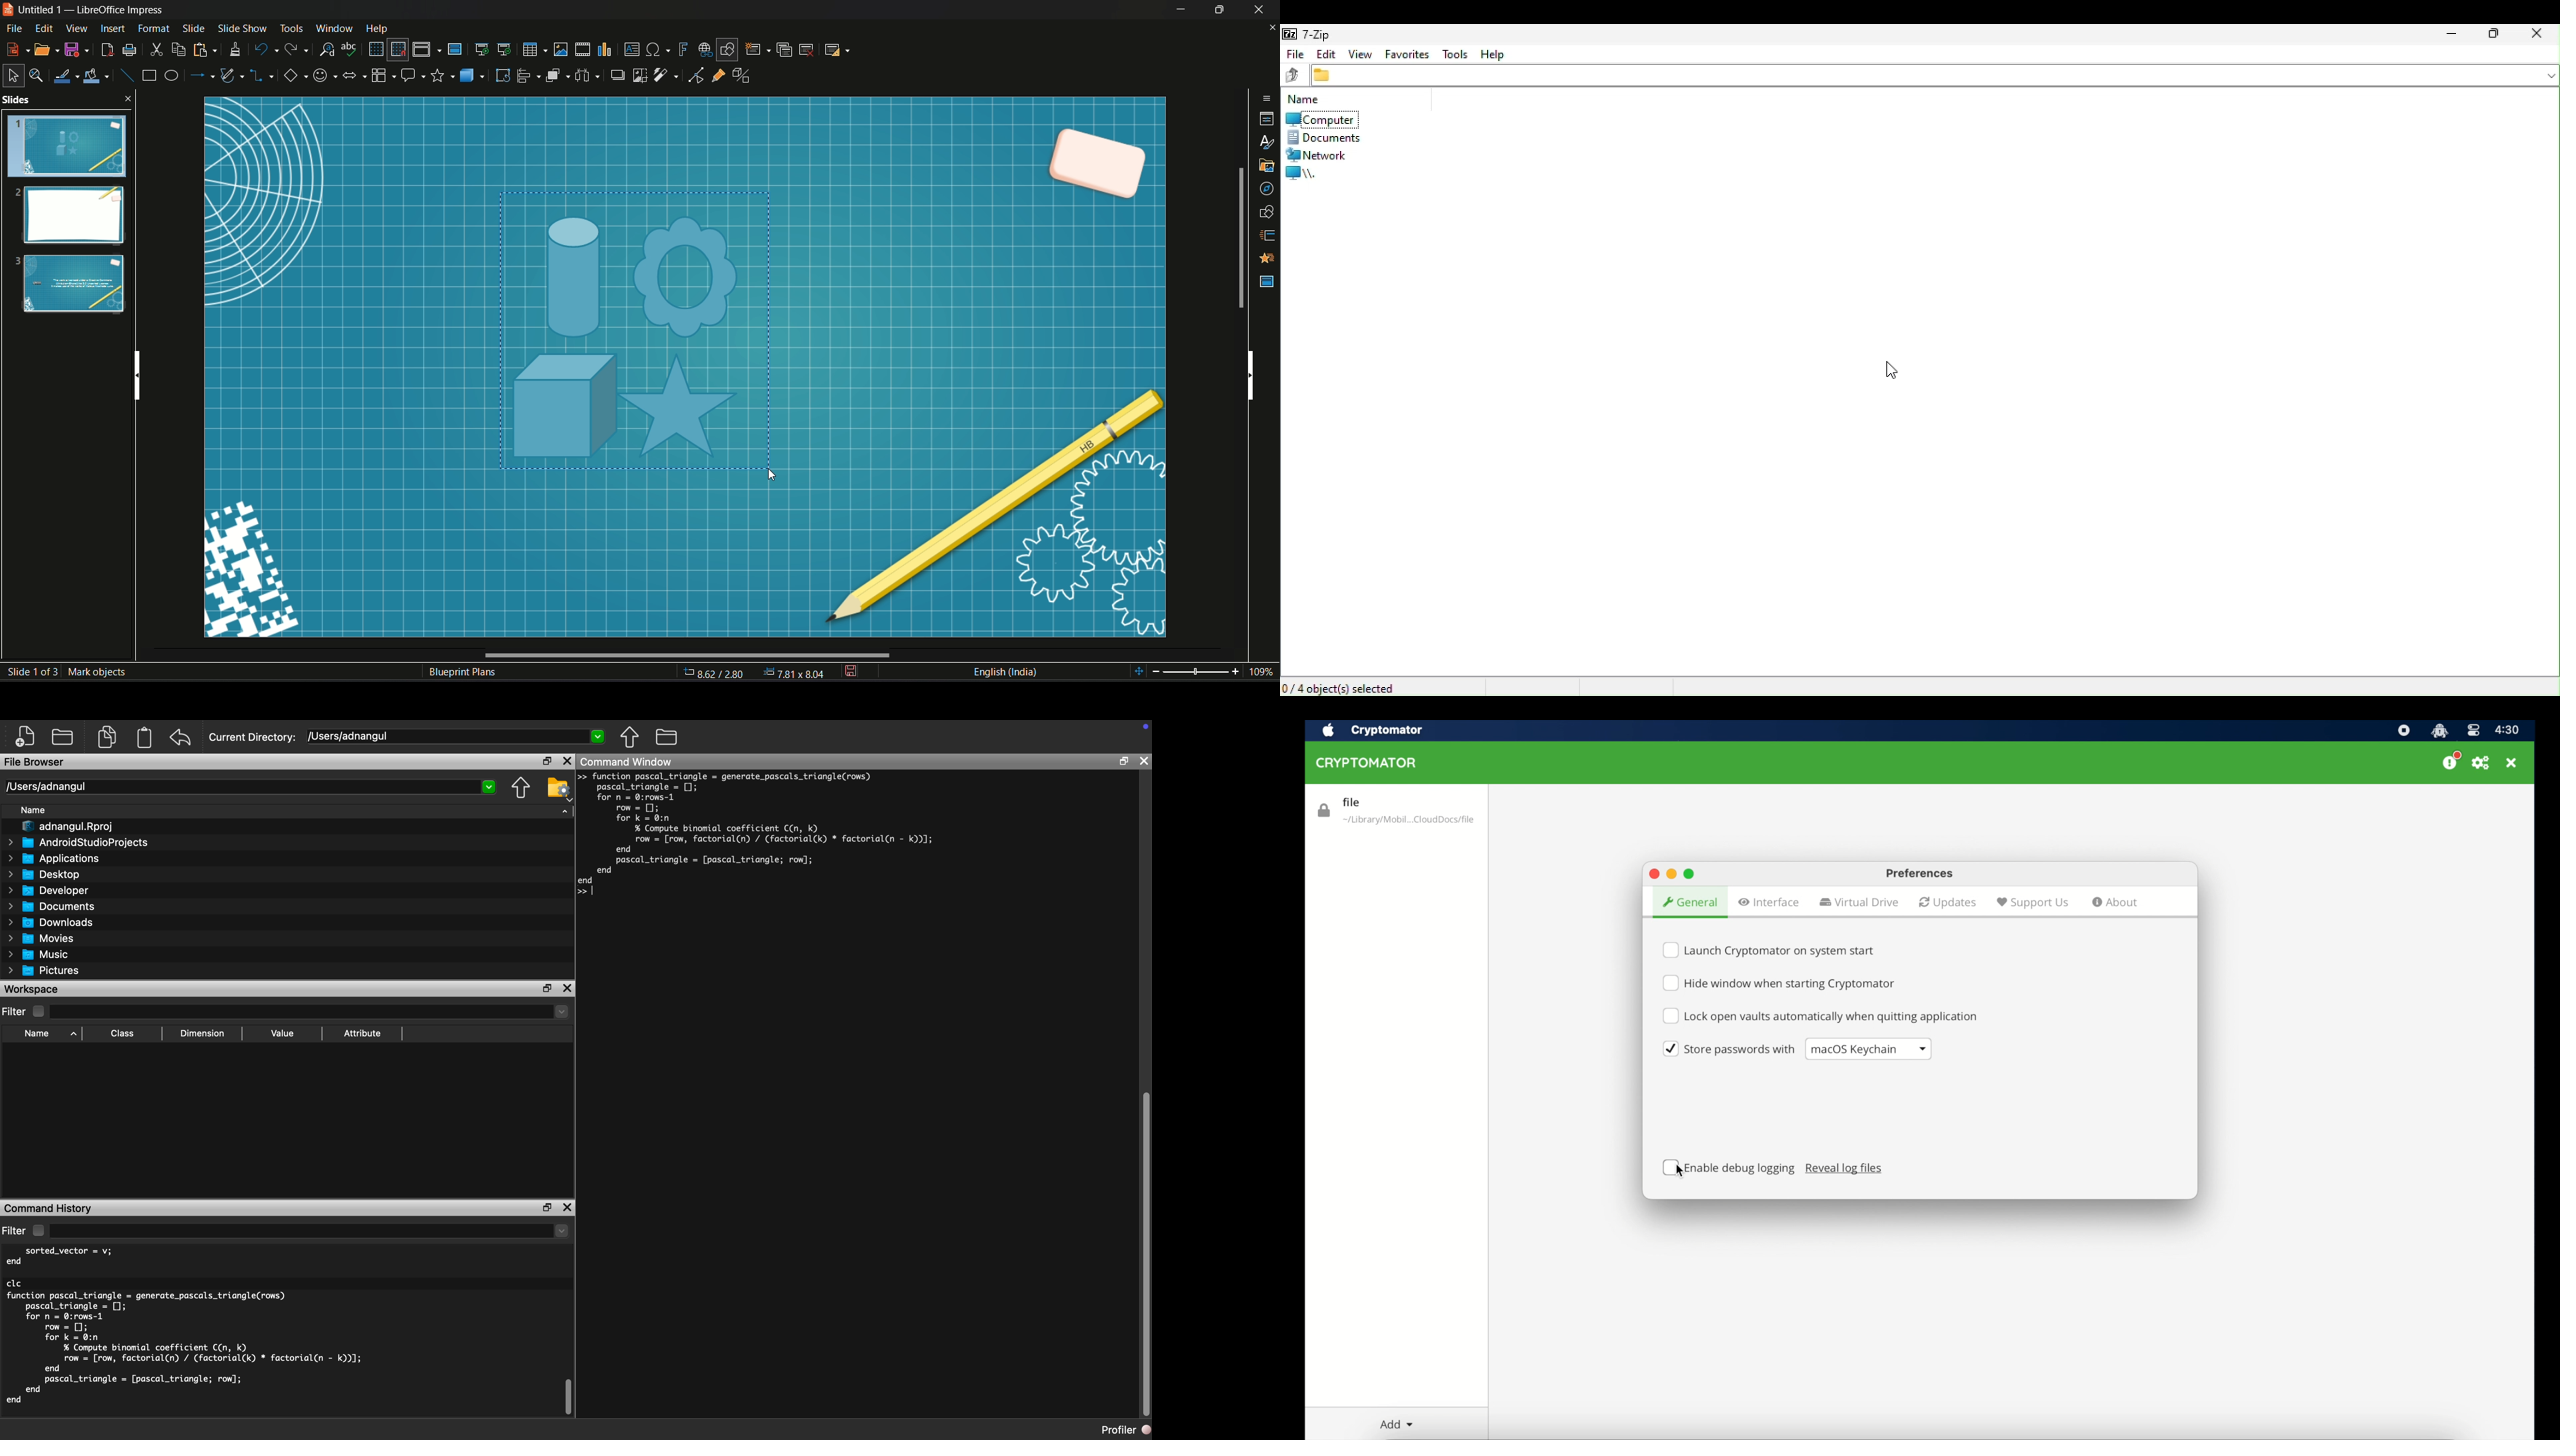 The height and width of the screenshot is (1456, 2576). Describe the element at coordinates (442, 76) in the screenshot. I see `stars and banners` at that location.